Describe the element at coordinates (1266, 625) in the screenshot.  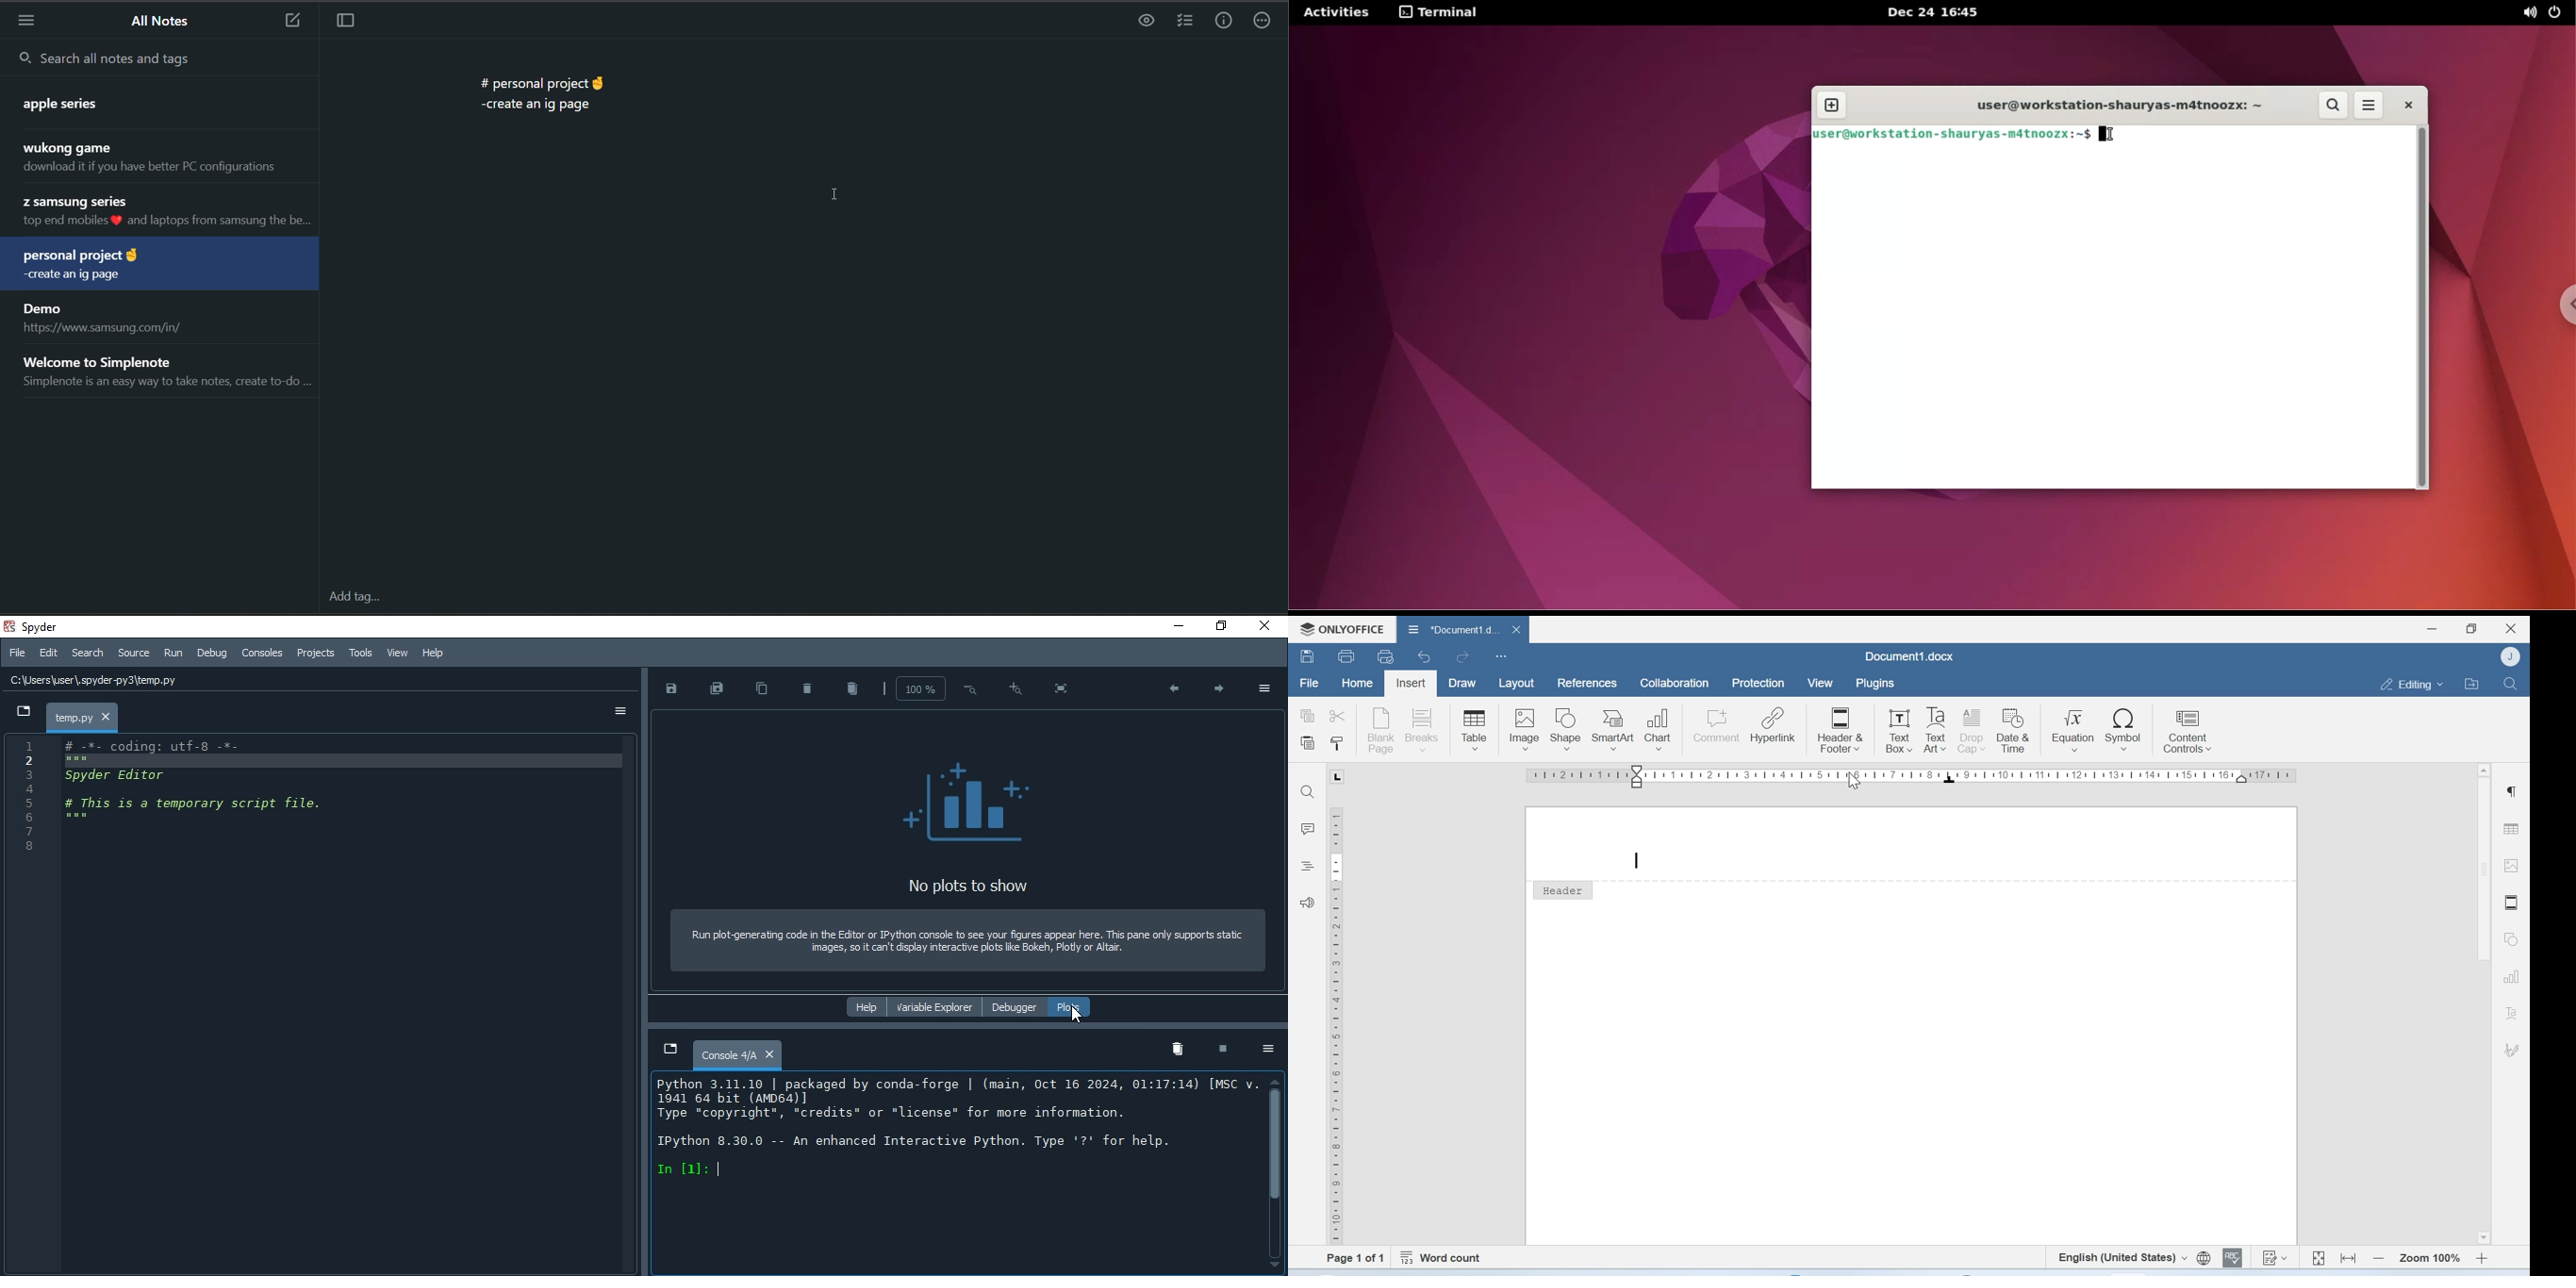
I see `close` at that location.